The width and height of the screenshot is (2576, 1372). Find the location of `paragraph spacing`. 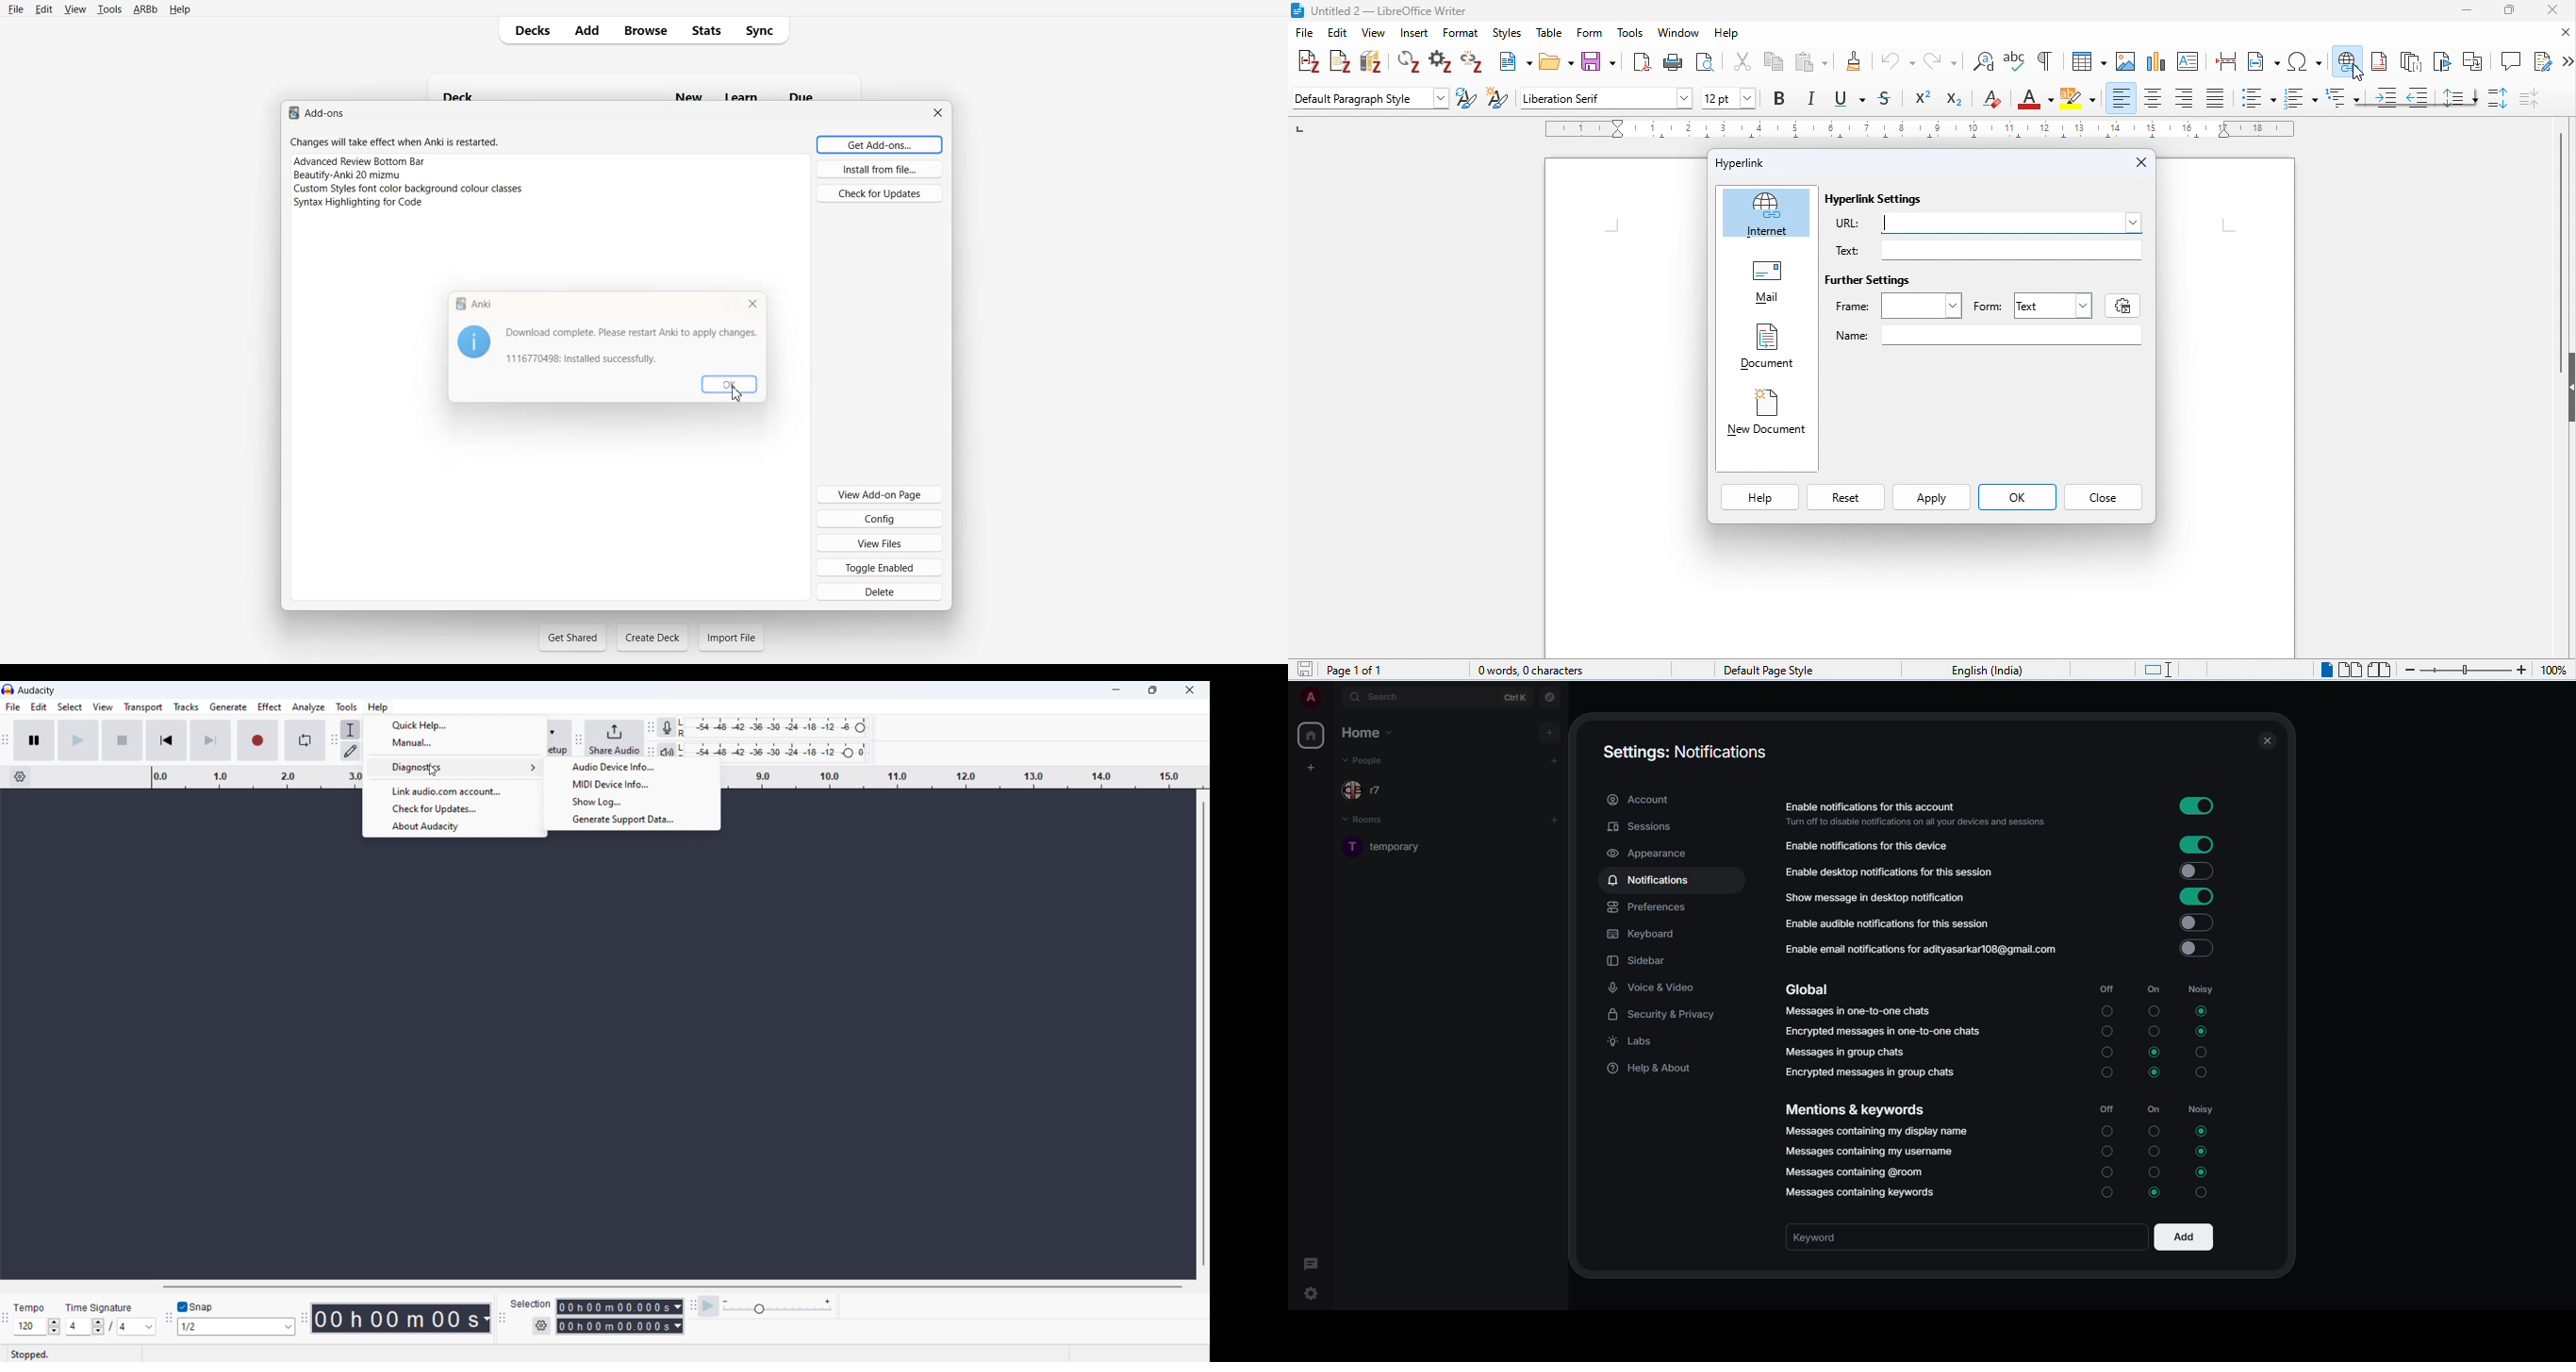

paragraph spacing is located at coordinates (2500, 98).